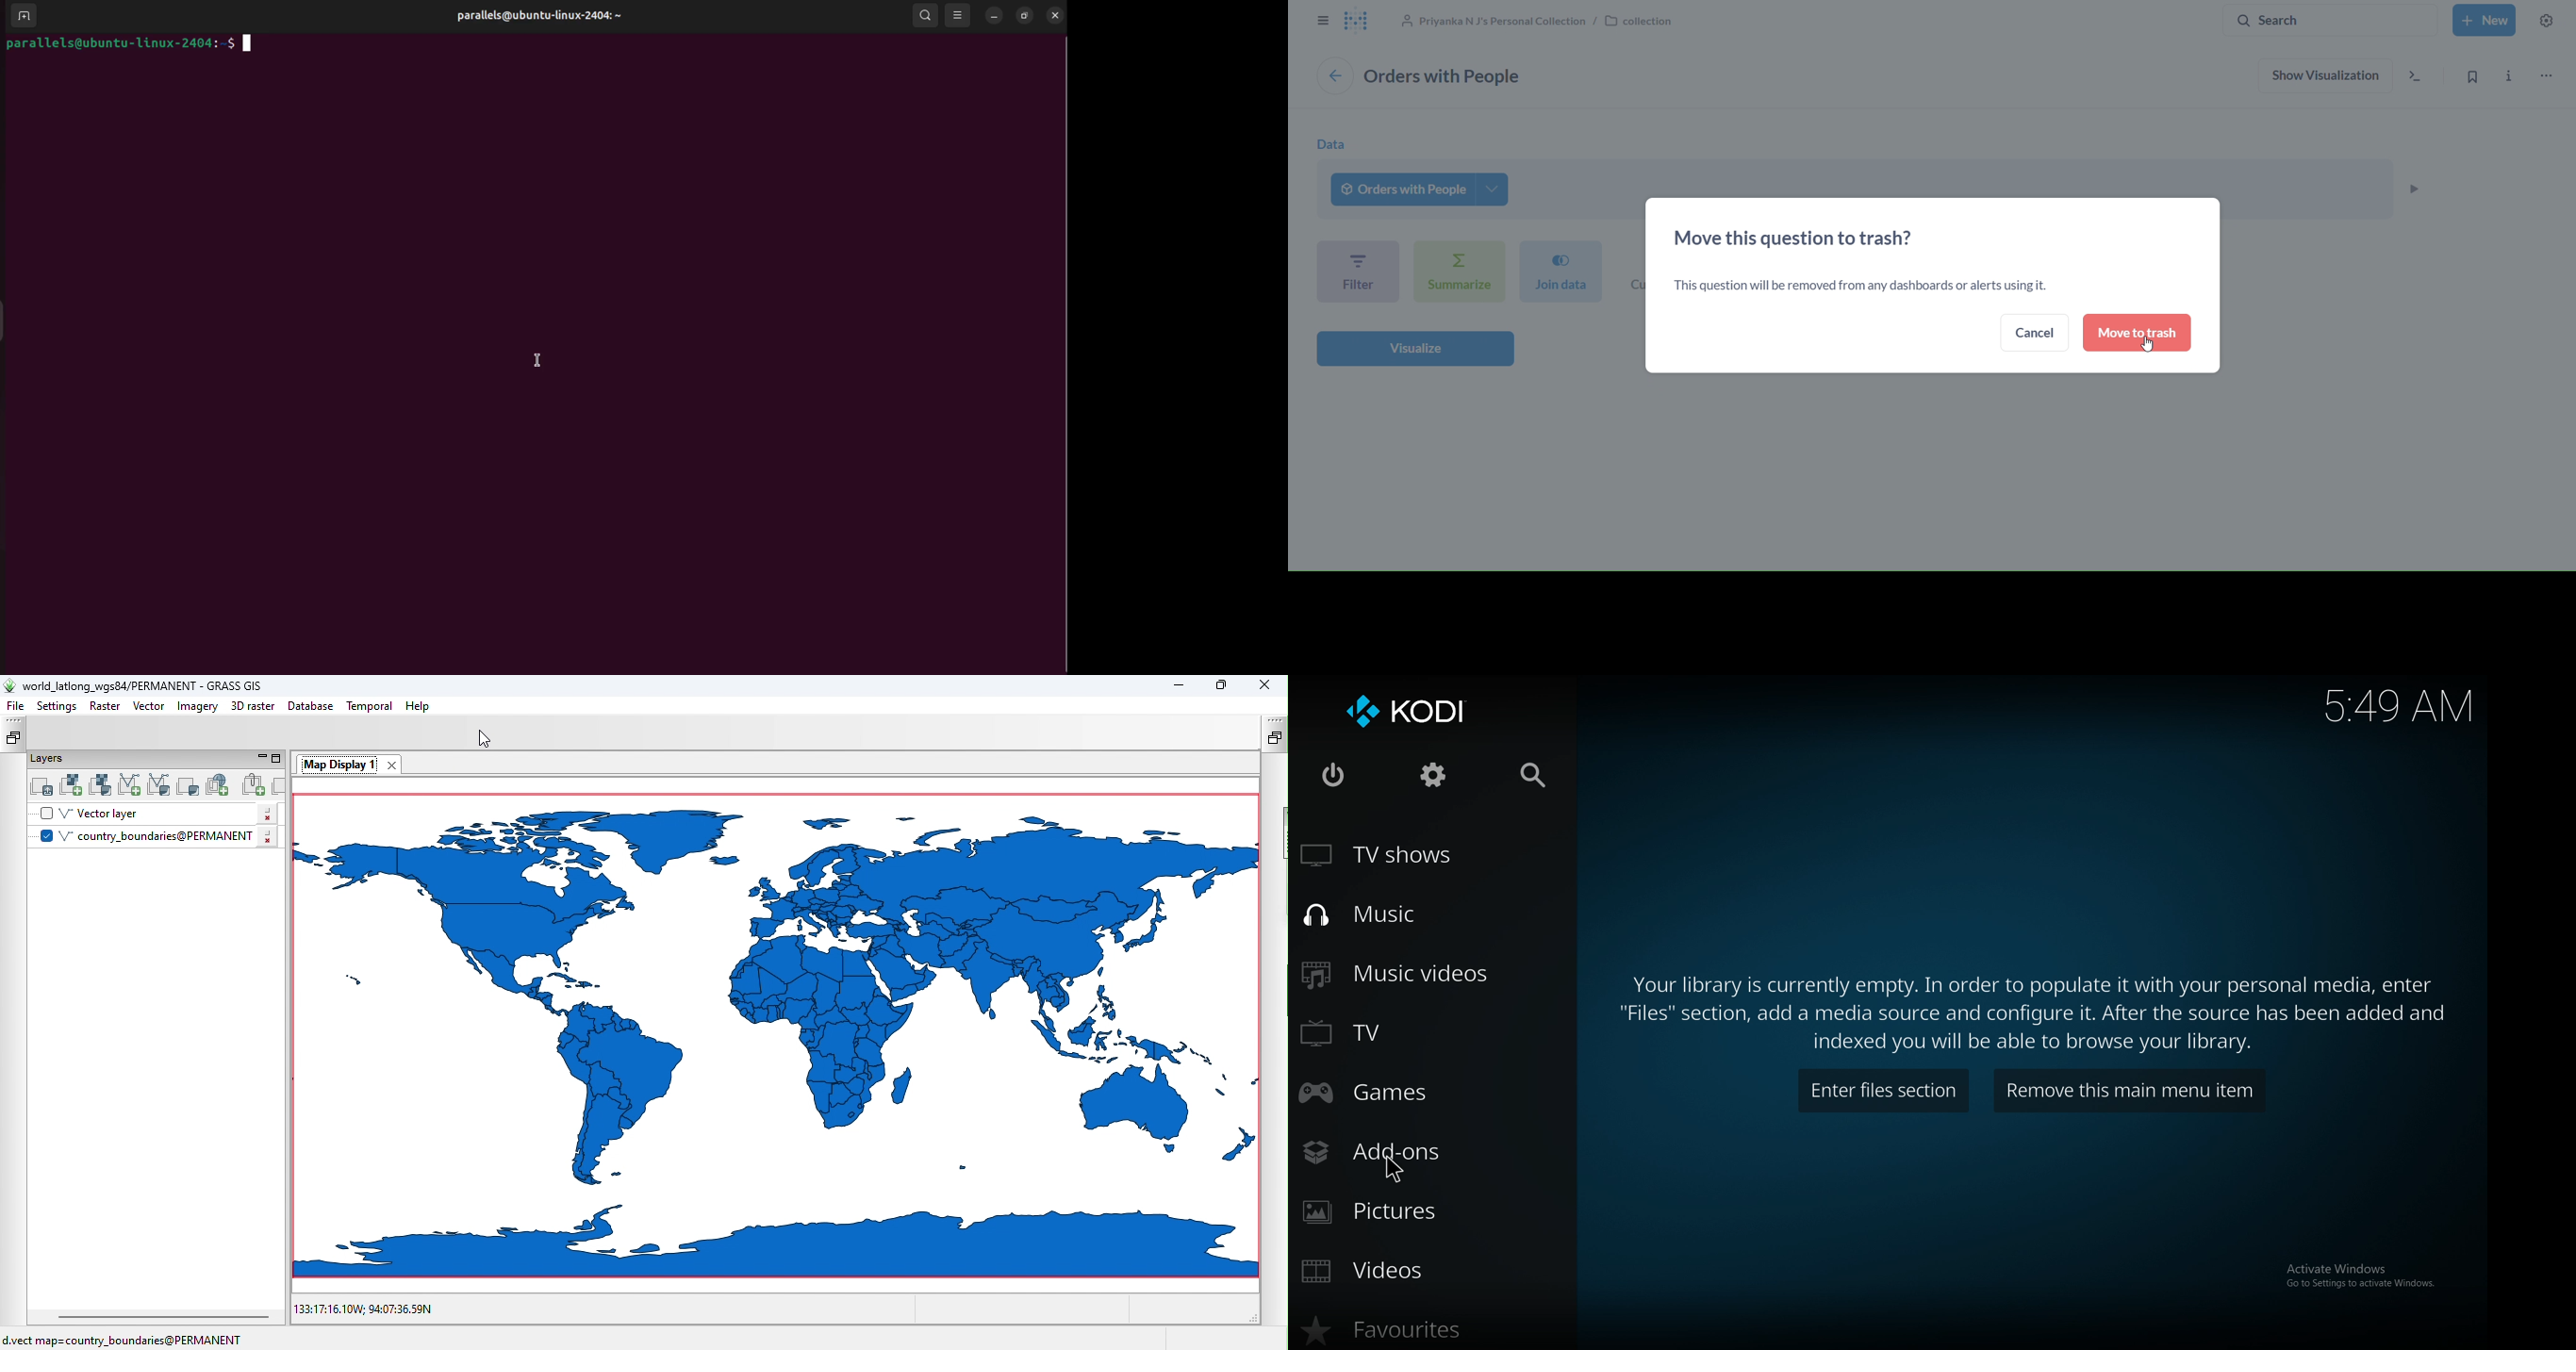 This screenshot has width=2576, height=1372. What do you see at coordinates (2416, 187) in the screenshot?
I see `preview` at bounding box center [2416, 187].